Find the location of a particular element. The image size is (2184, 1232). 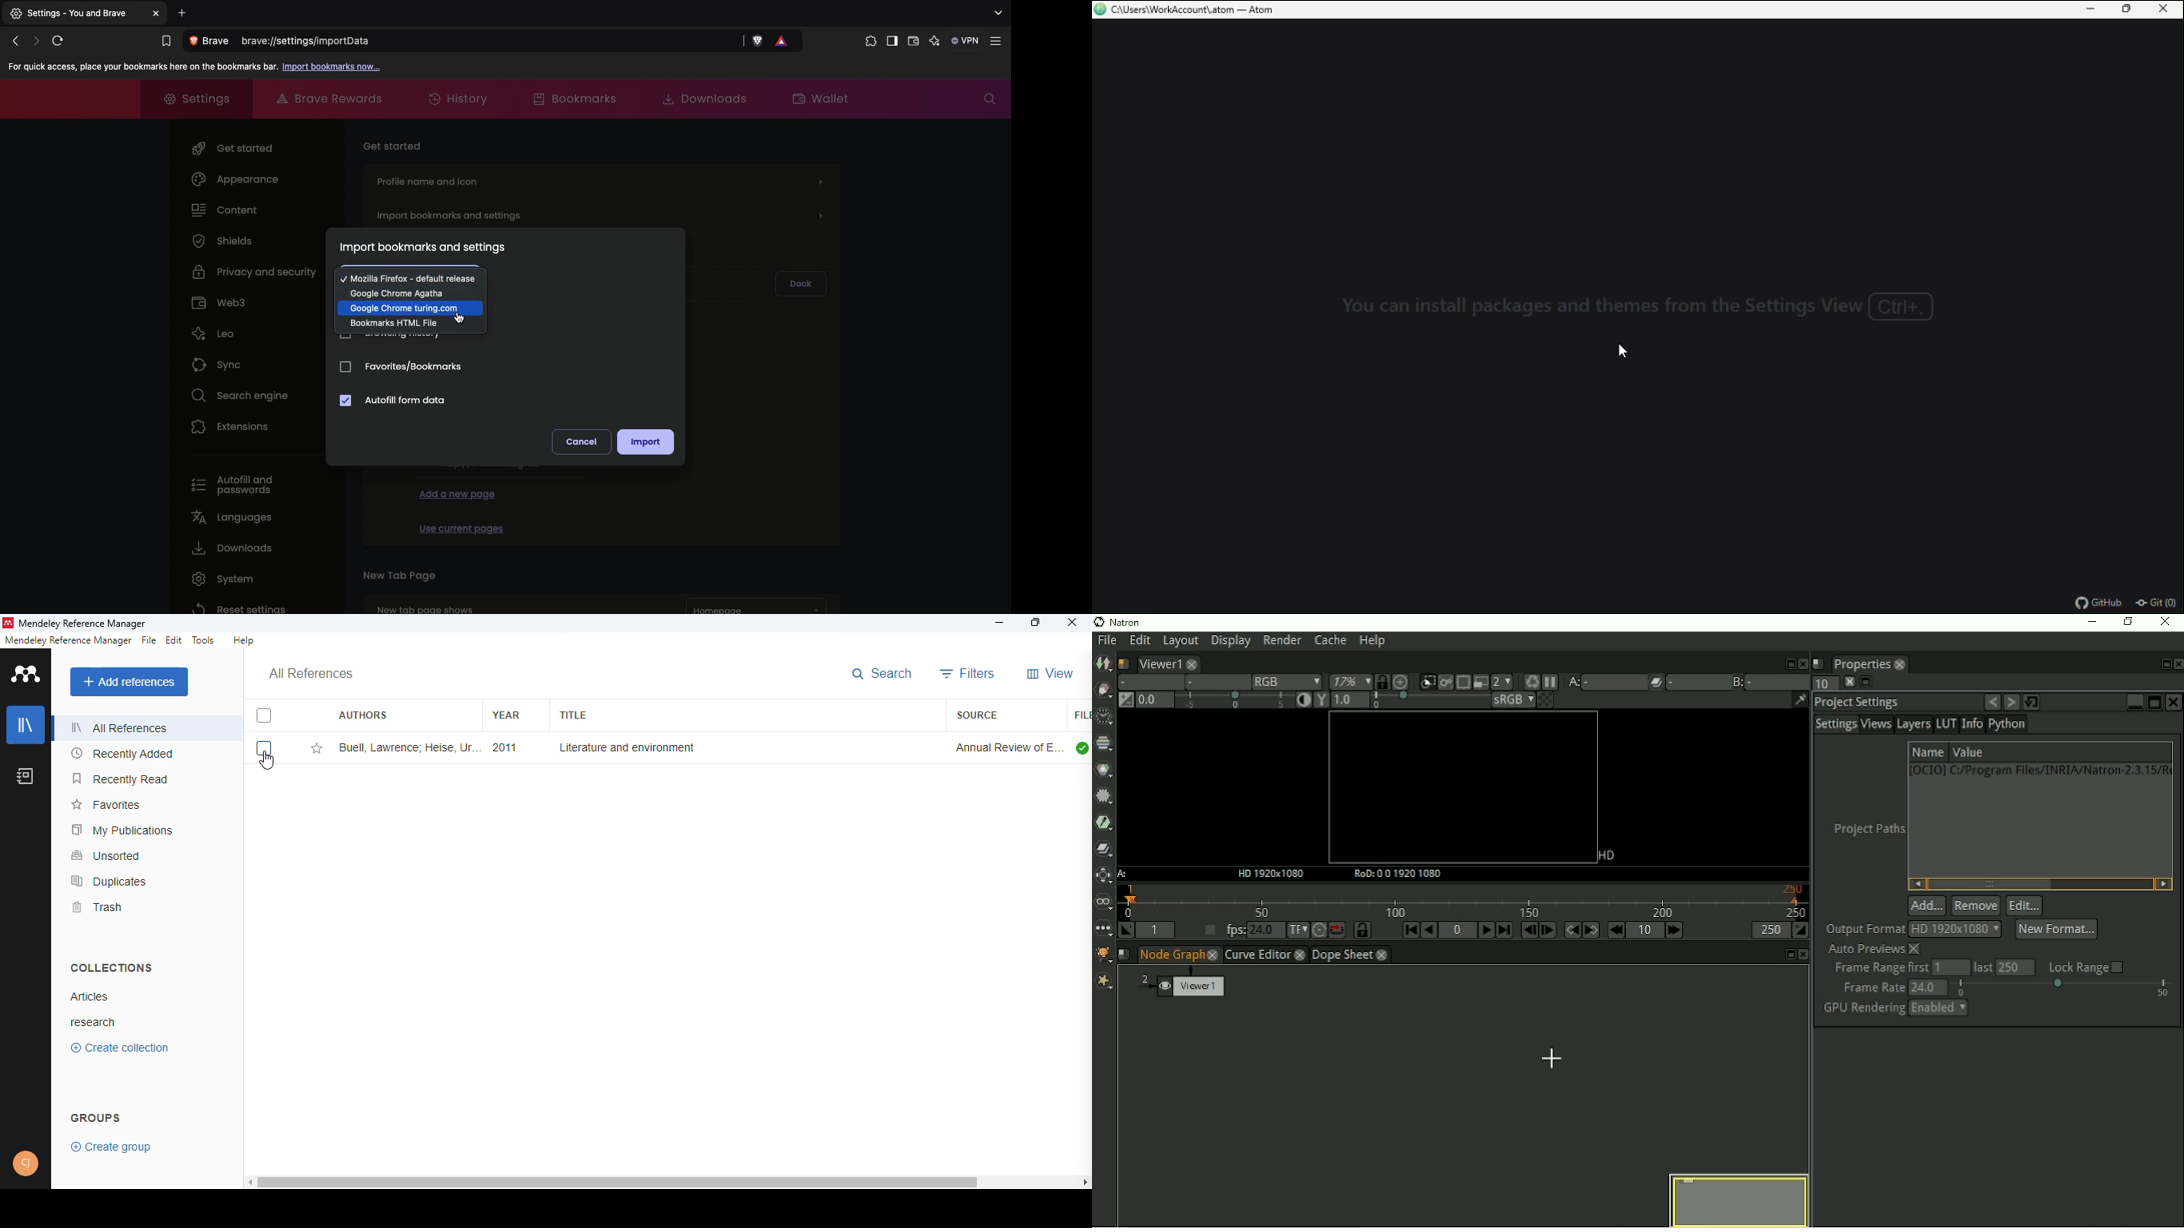

1 [0CIO0] C:/Program Files/INRIA/Natron-2.3.15/R( is located at coordinates (2040, 770).